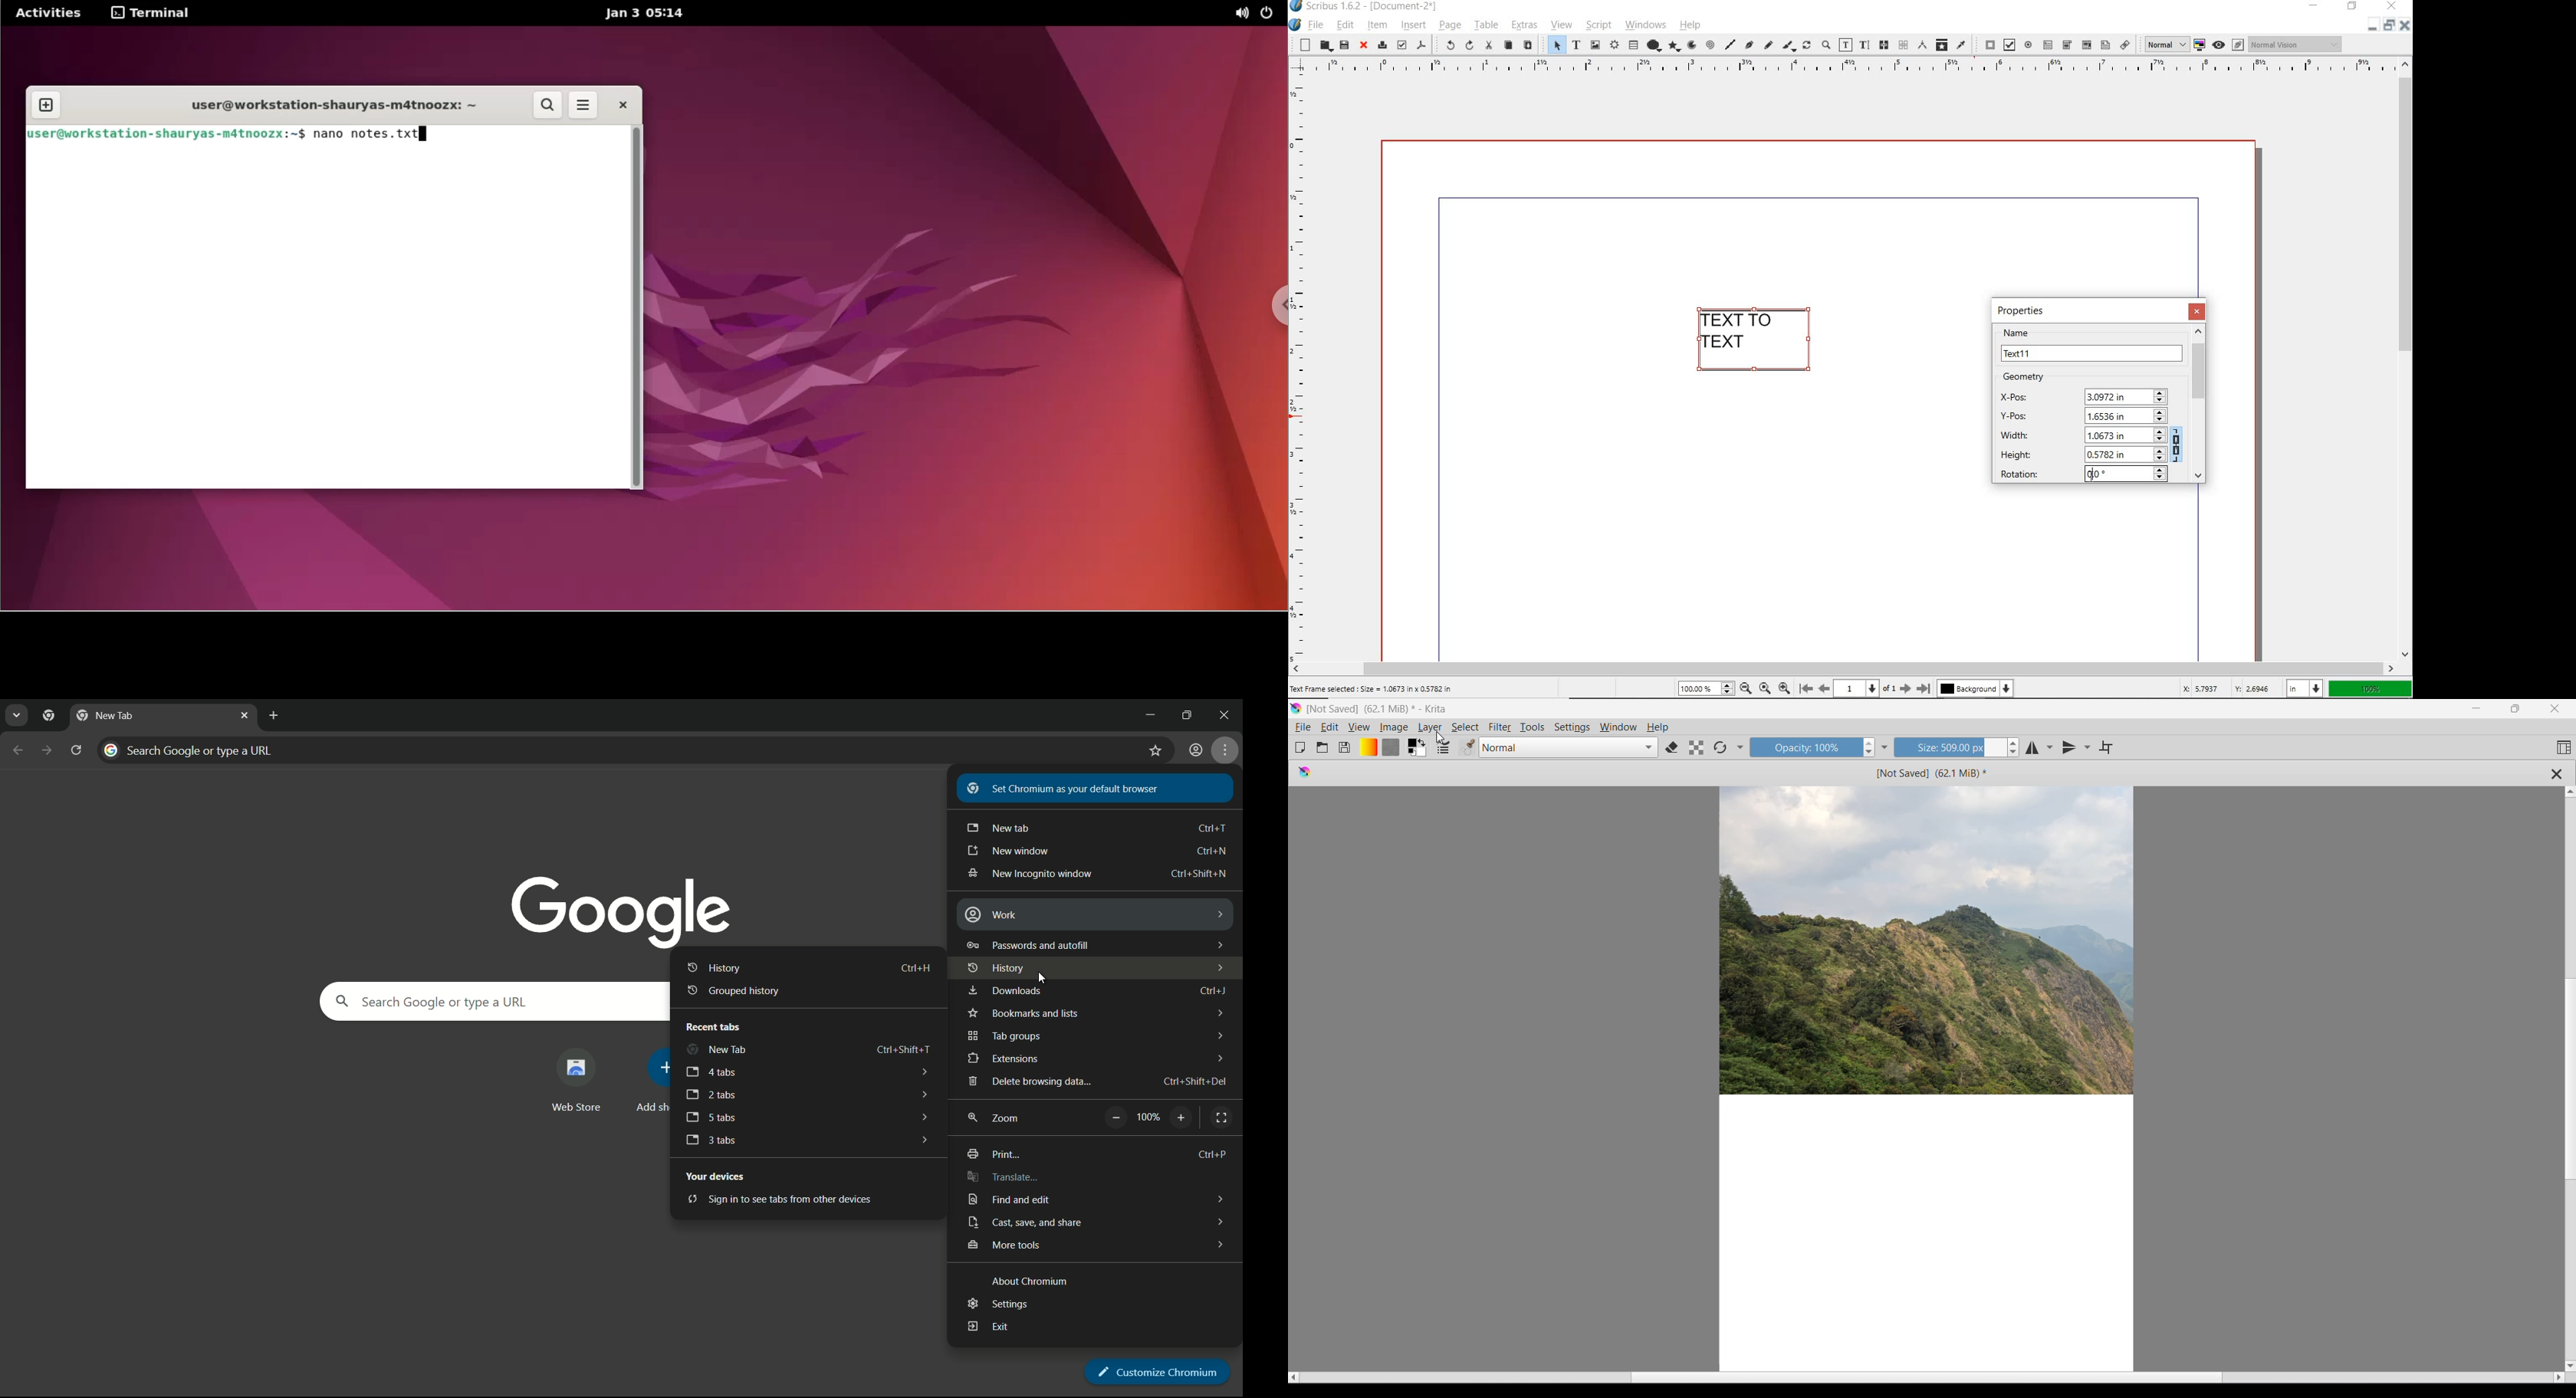 The height and width of the screenshot is (1400, 2576). What do you see at coordinates (1926, 690) in the screenshot?
I see `move to last` at bounding box center [1926, 690].